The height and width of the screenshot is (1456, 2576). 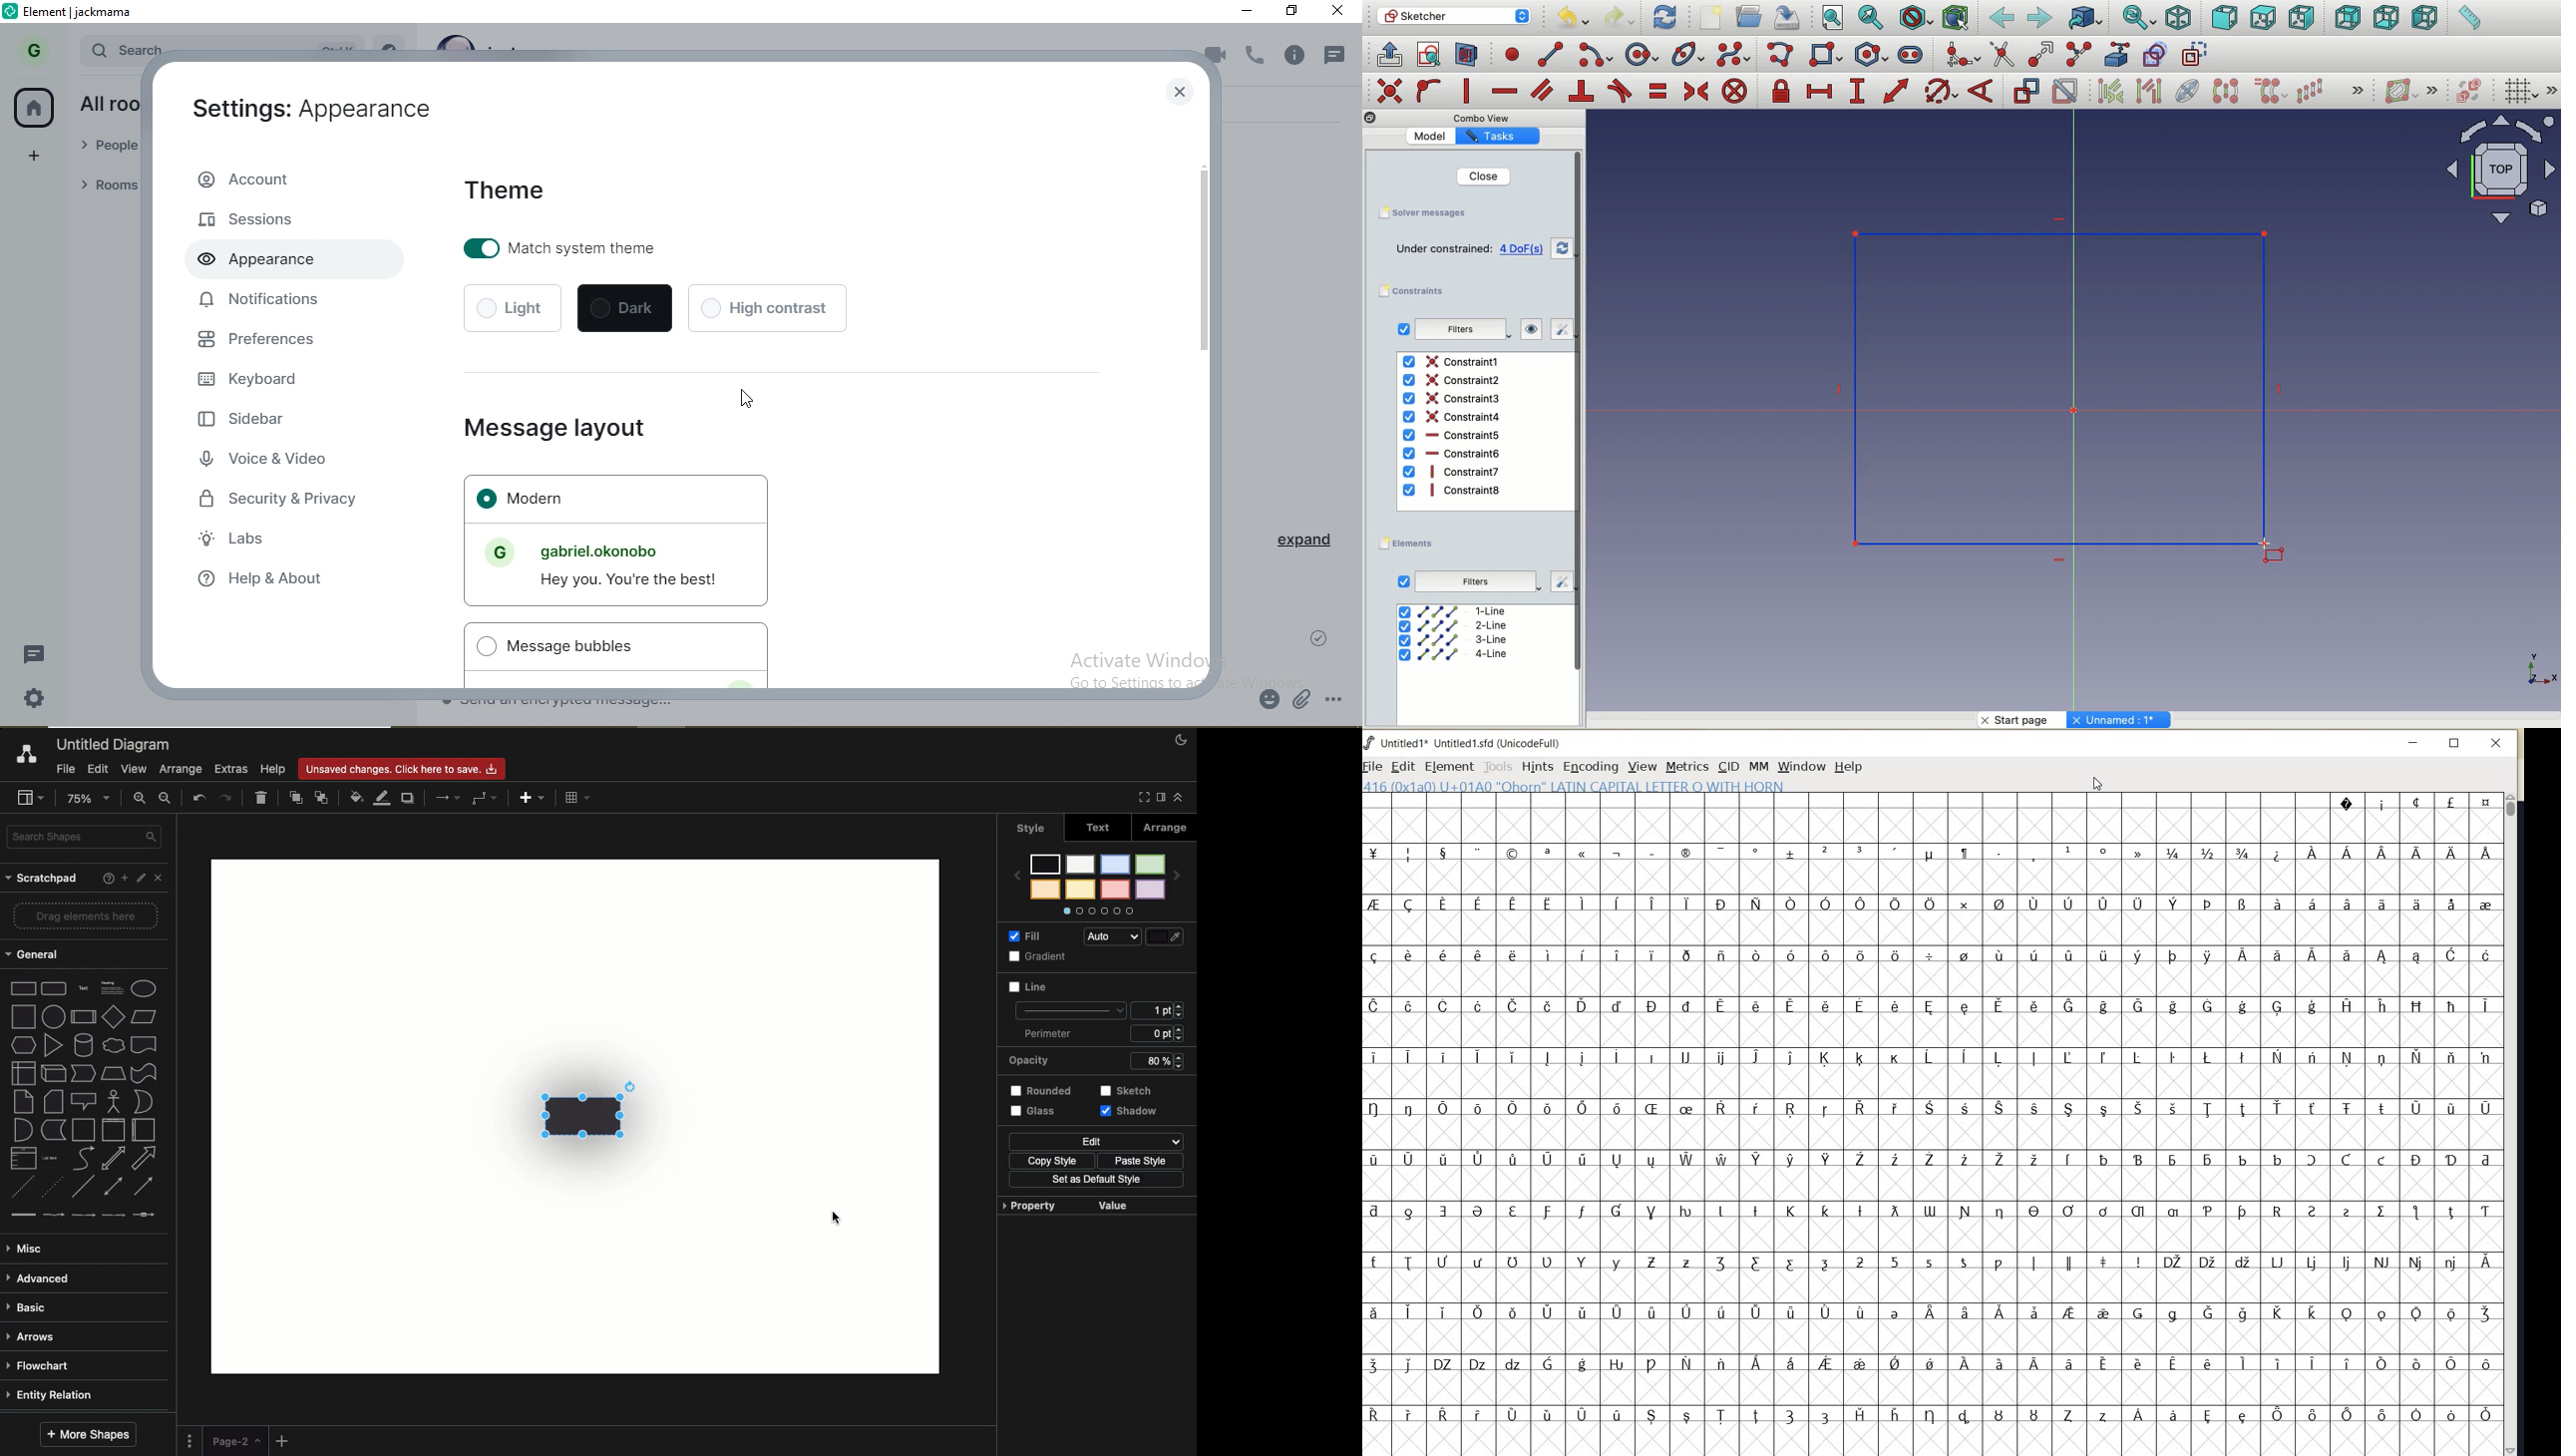 I want to click on 2-line, so click(x=1456, y=626).